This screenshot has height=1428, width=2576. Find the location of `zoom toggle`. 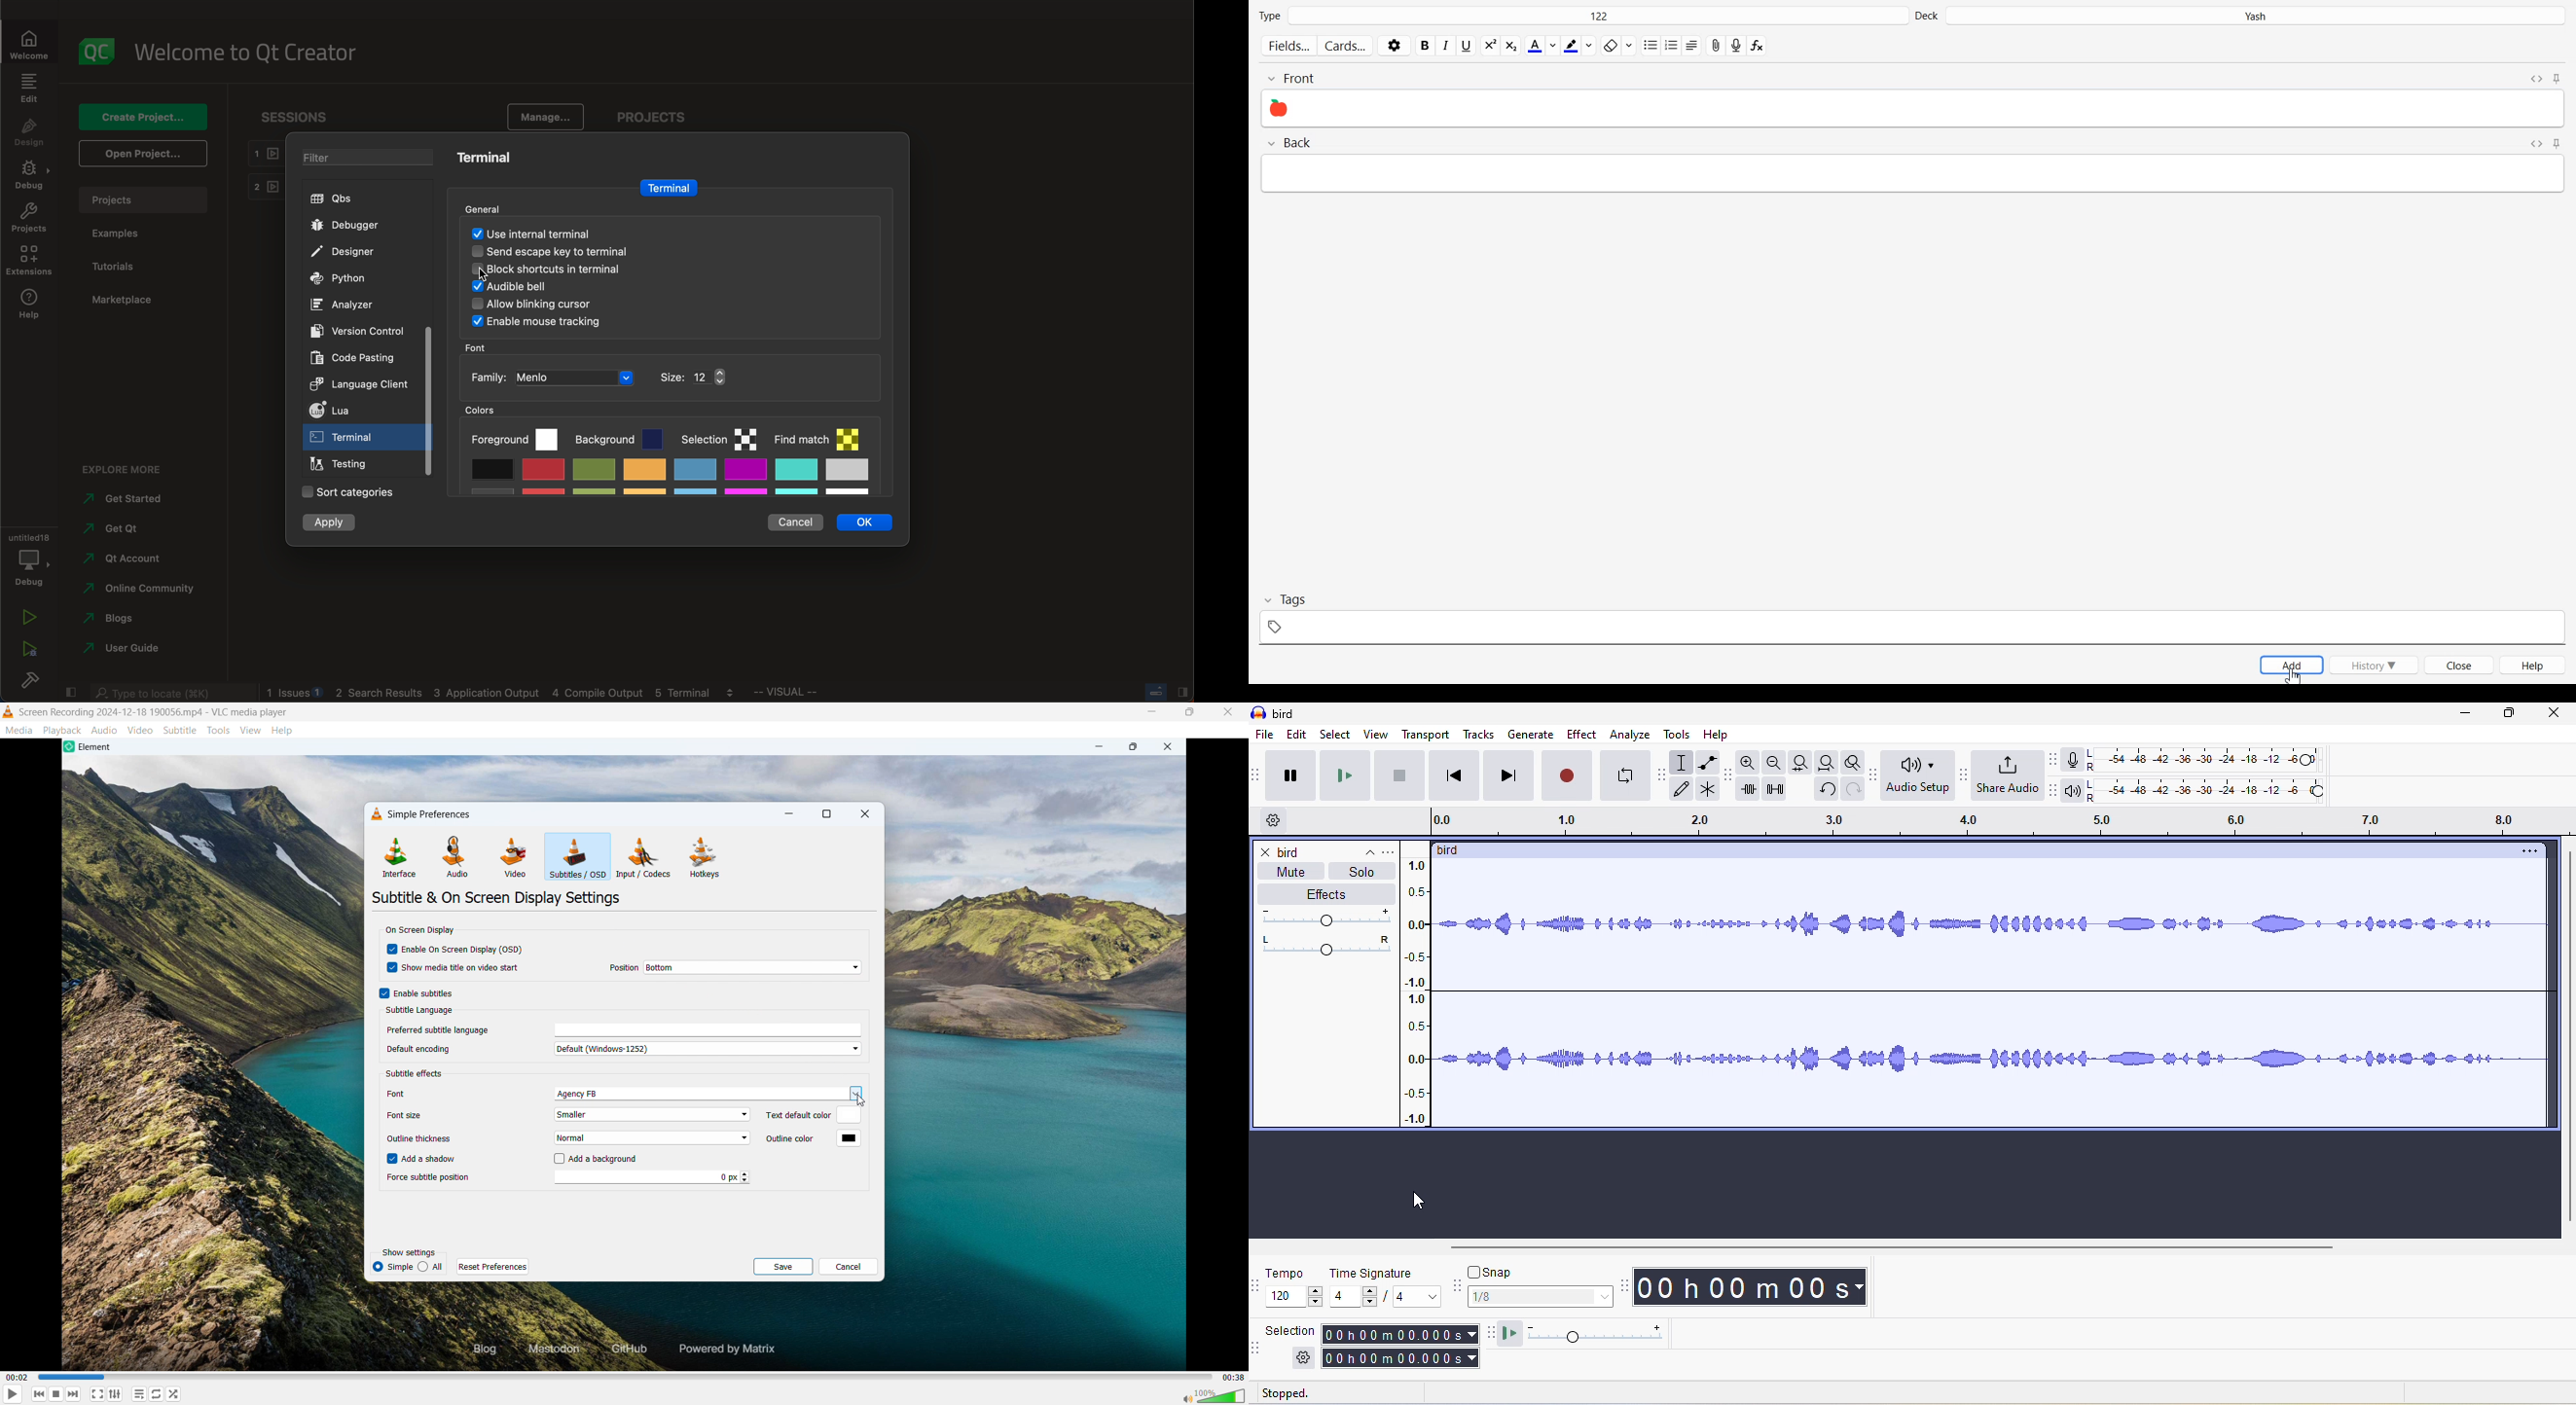

zoom toggle is located at coordinates (1847, 765).